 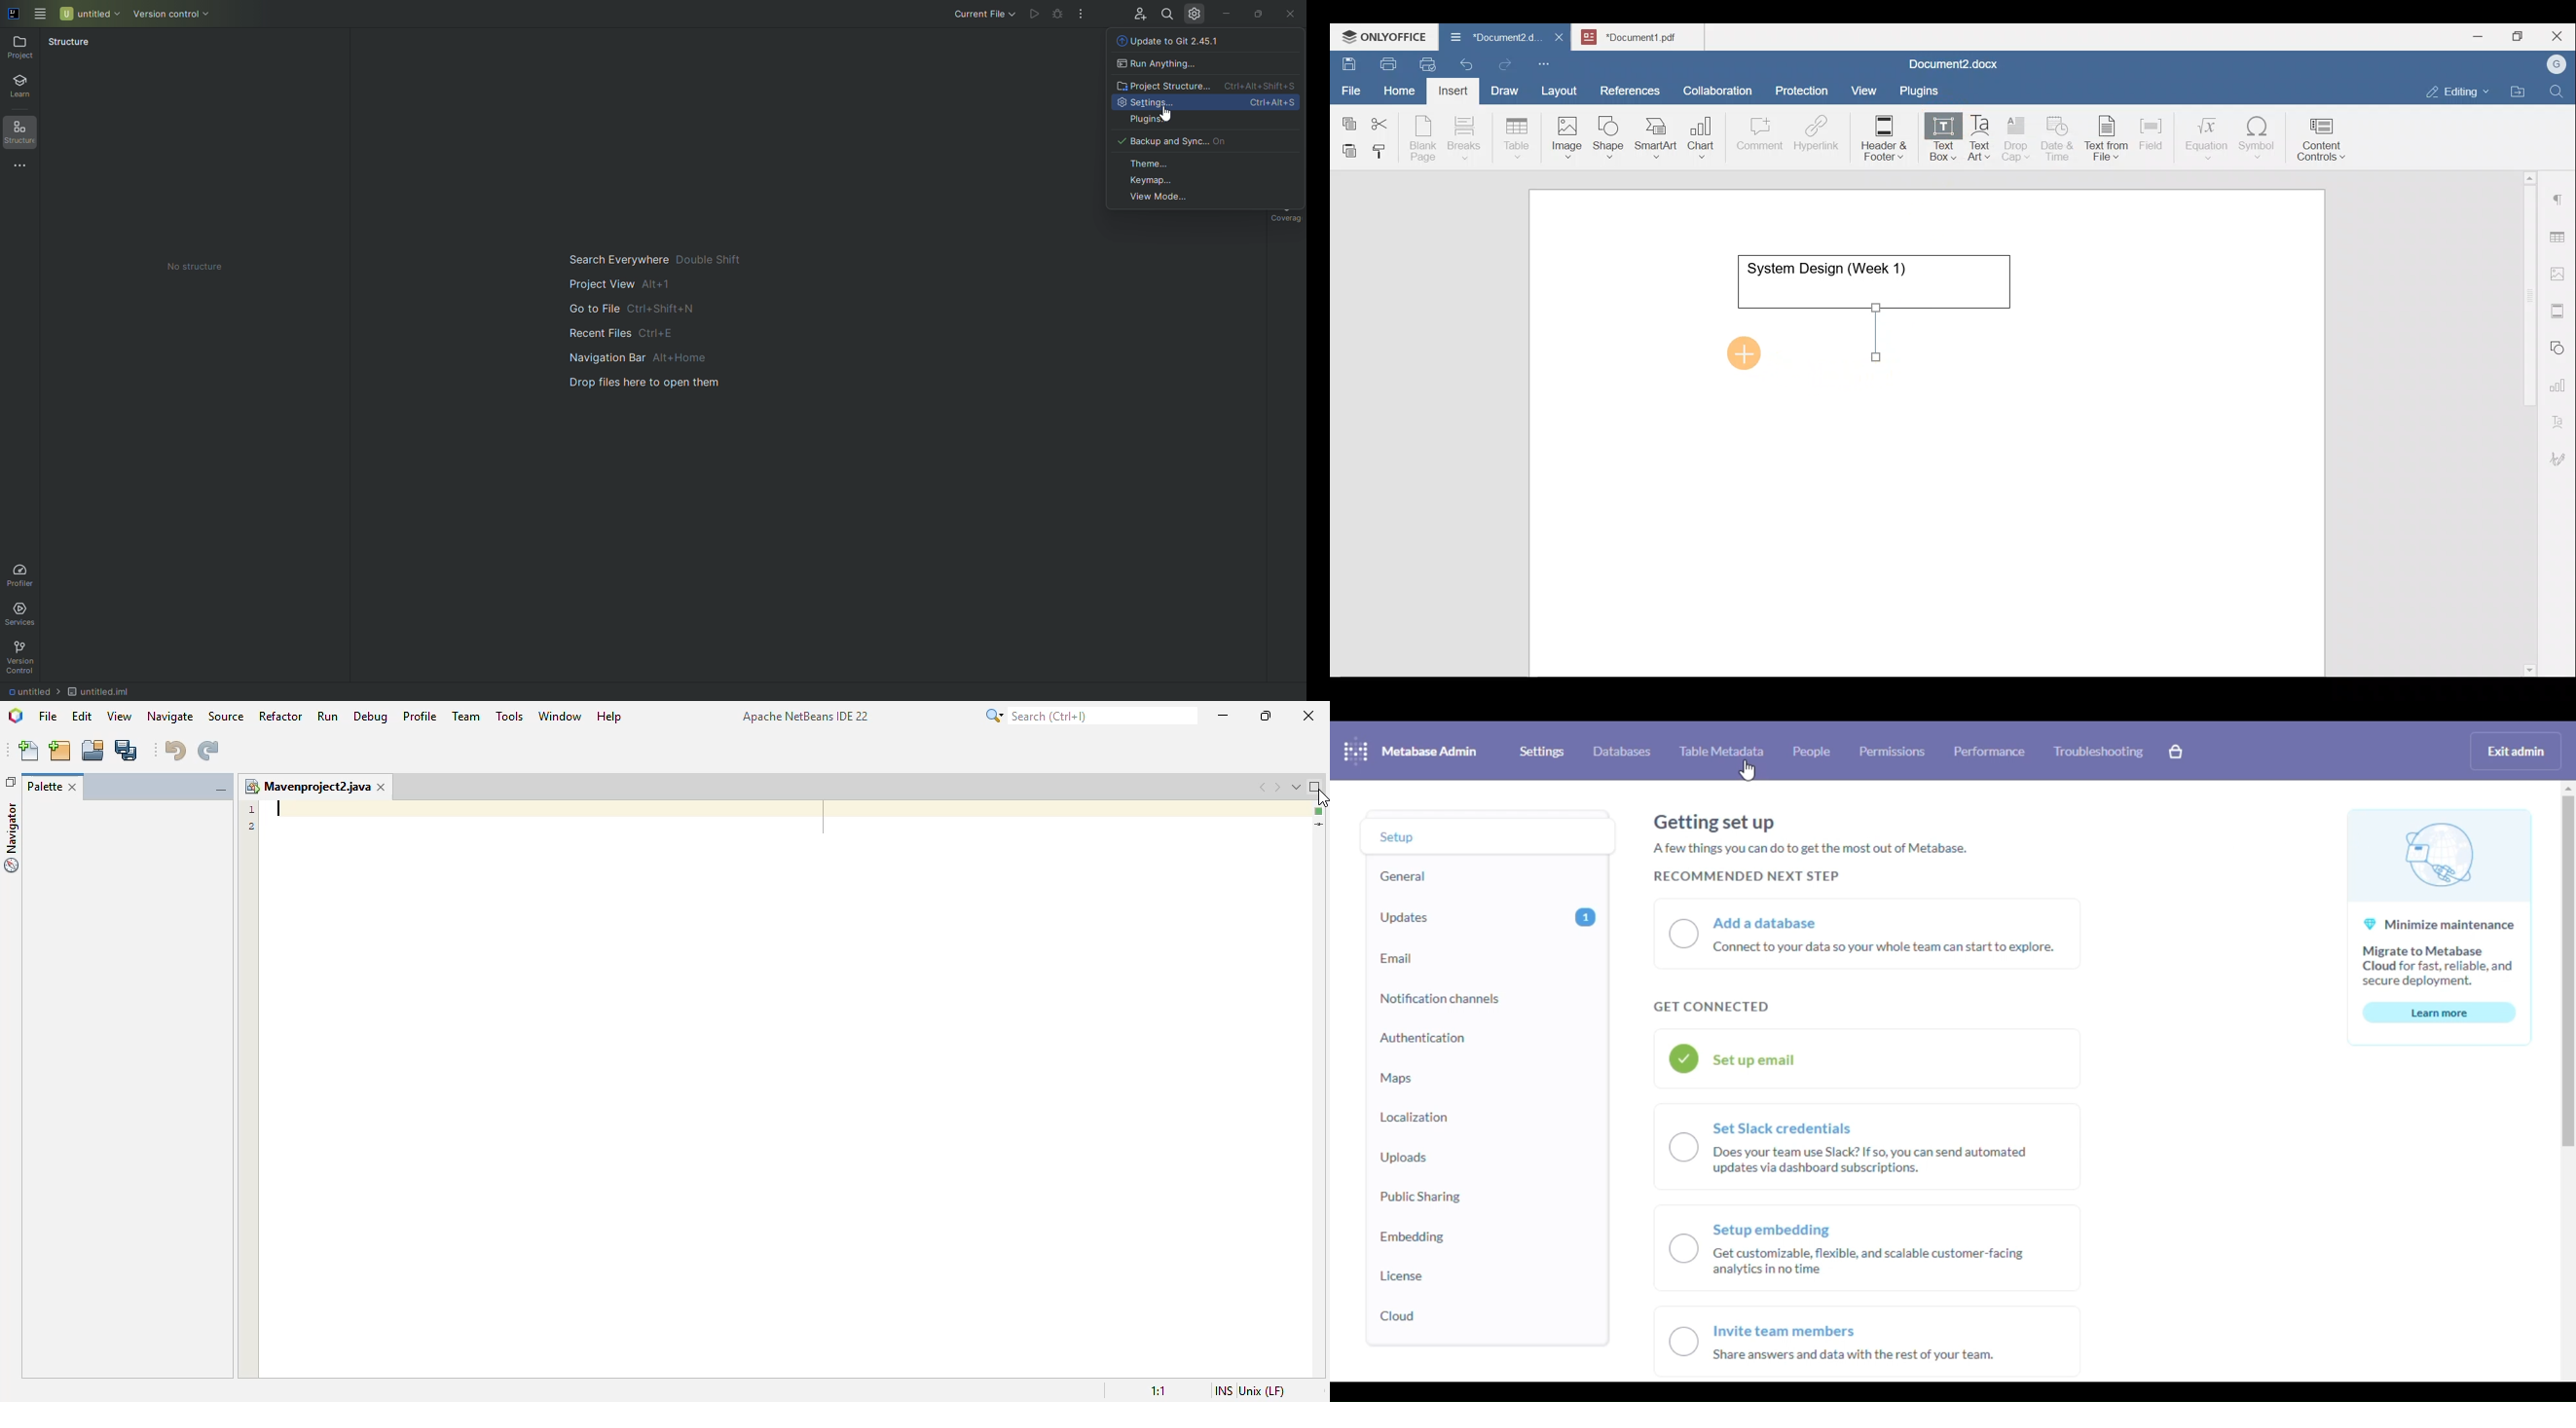 What do you see at coordinates (2559, 37) in the screenshot?
I see `Close` at bounding box center [2559, 37].